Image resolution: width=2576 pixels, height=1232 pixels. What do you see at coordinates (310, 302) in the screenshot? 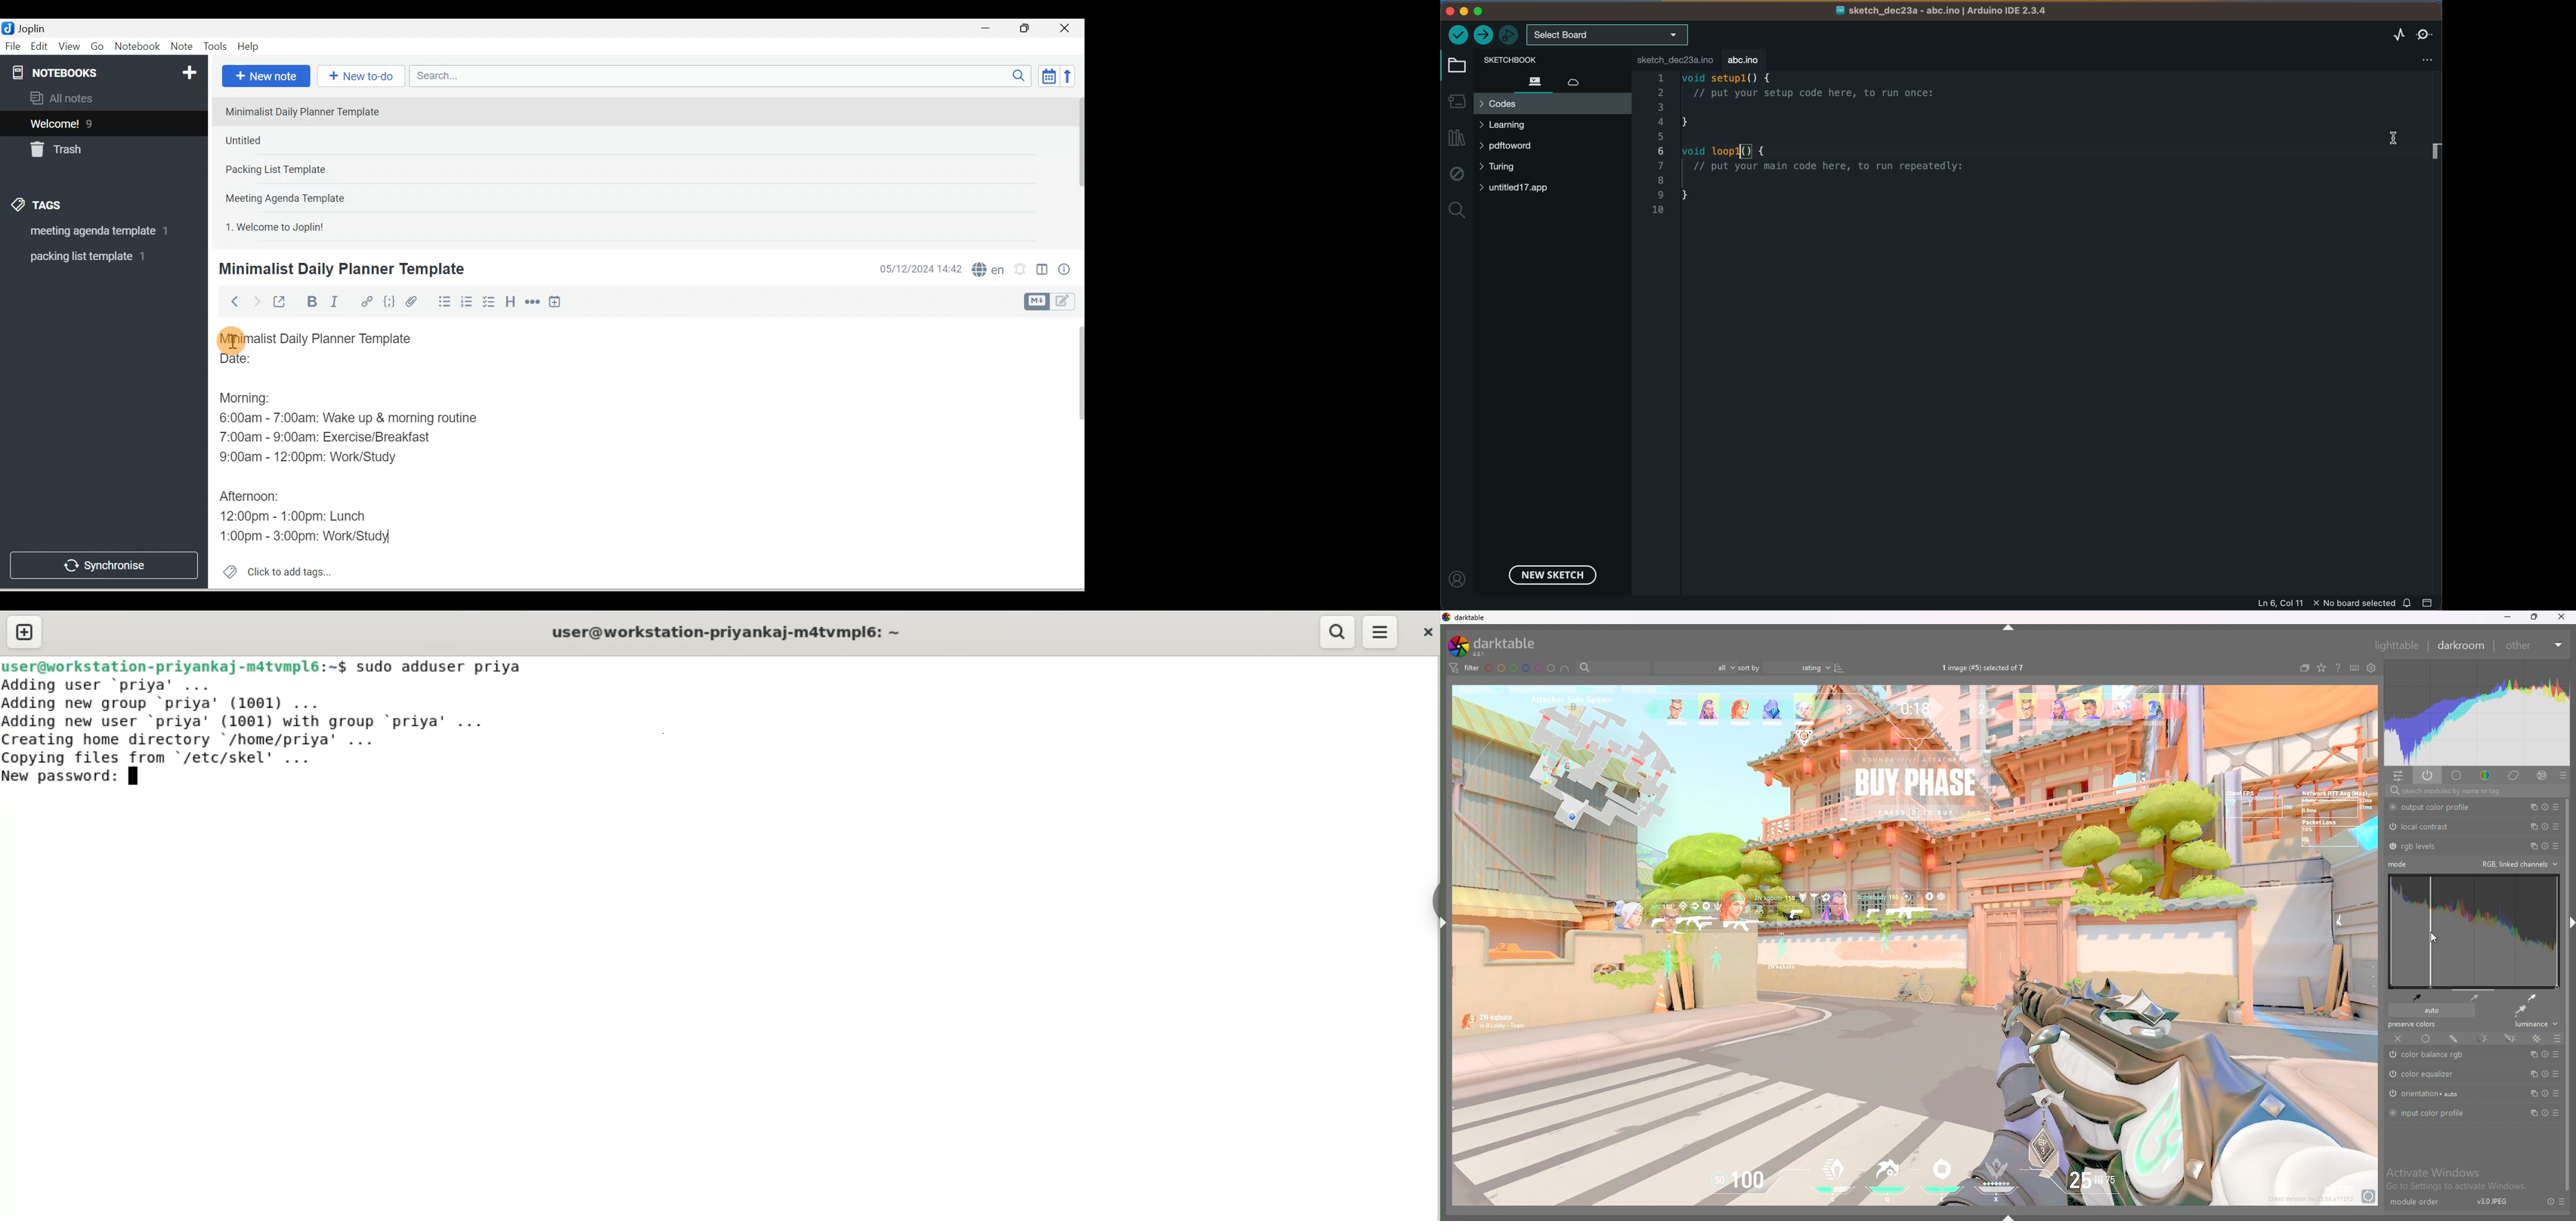
I see `Bold` at bounding box center [310, 302].